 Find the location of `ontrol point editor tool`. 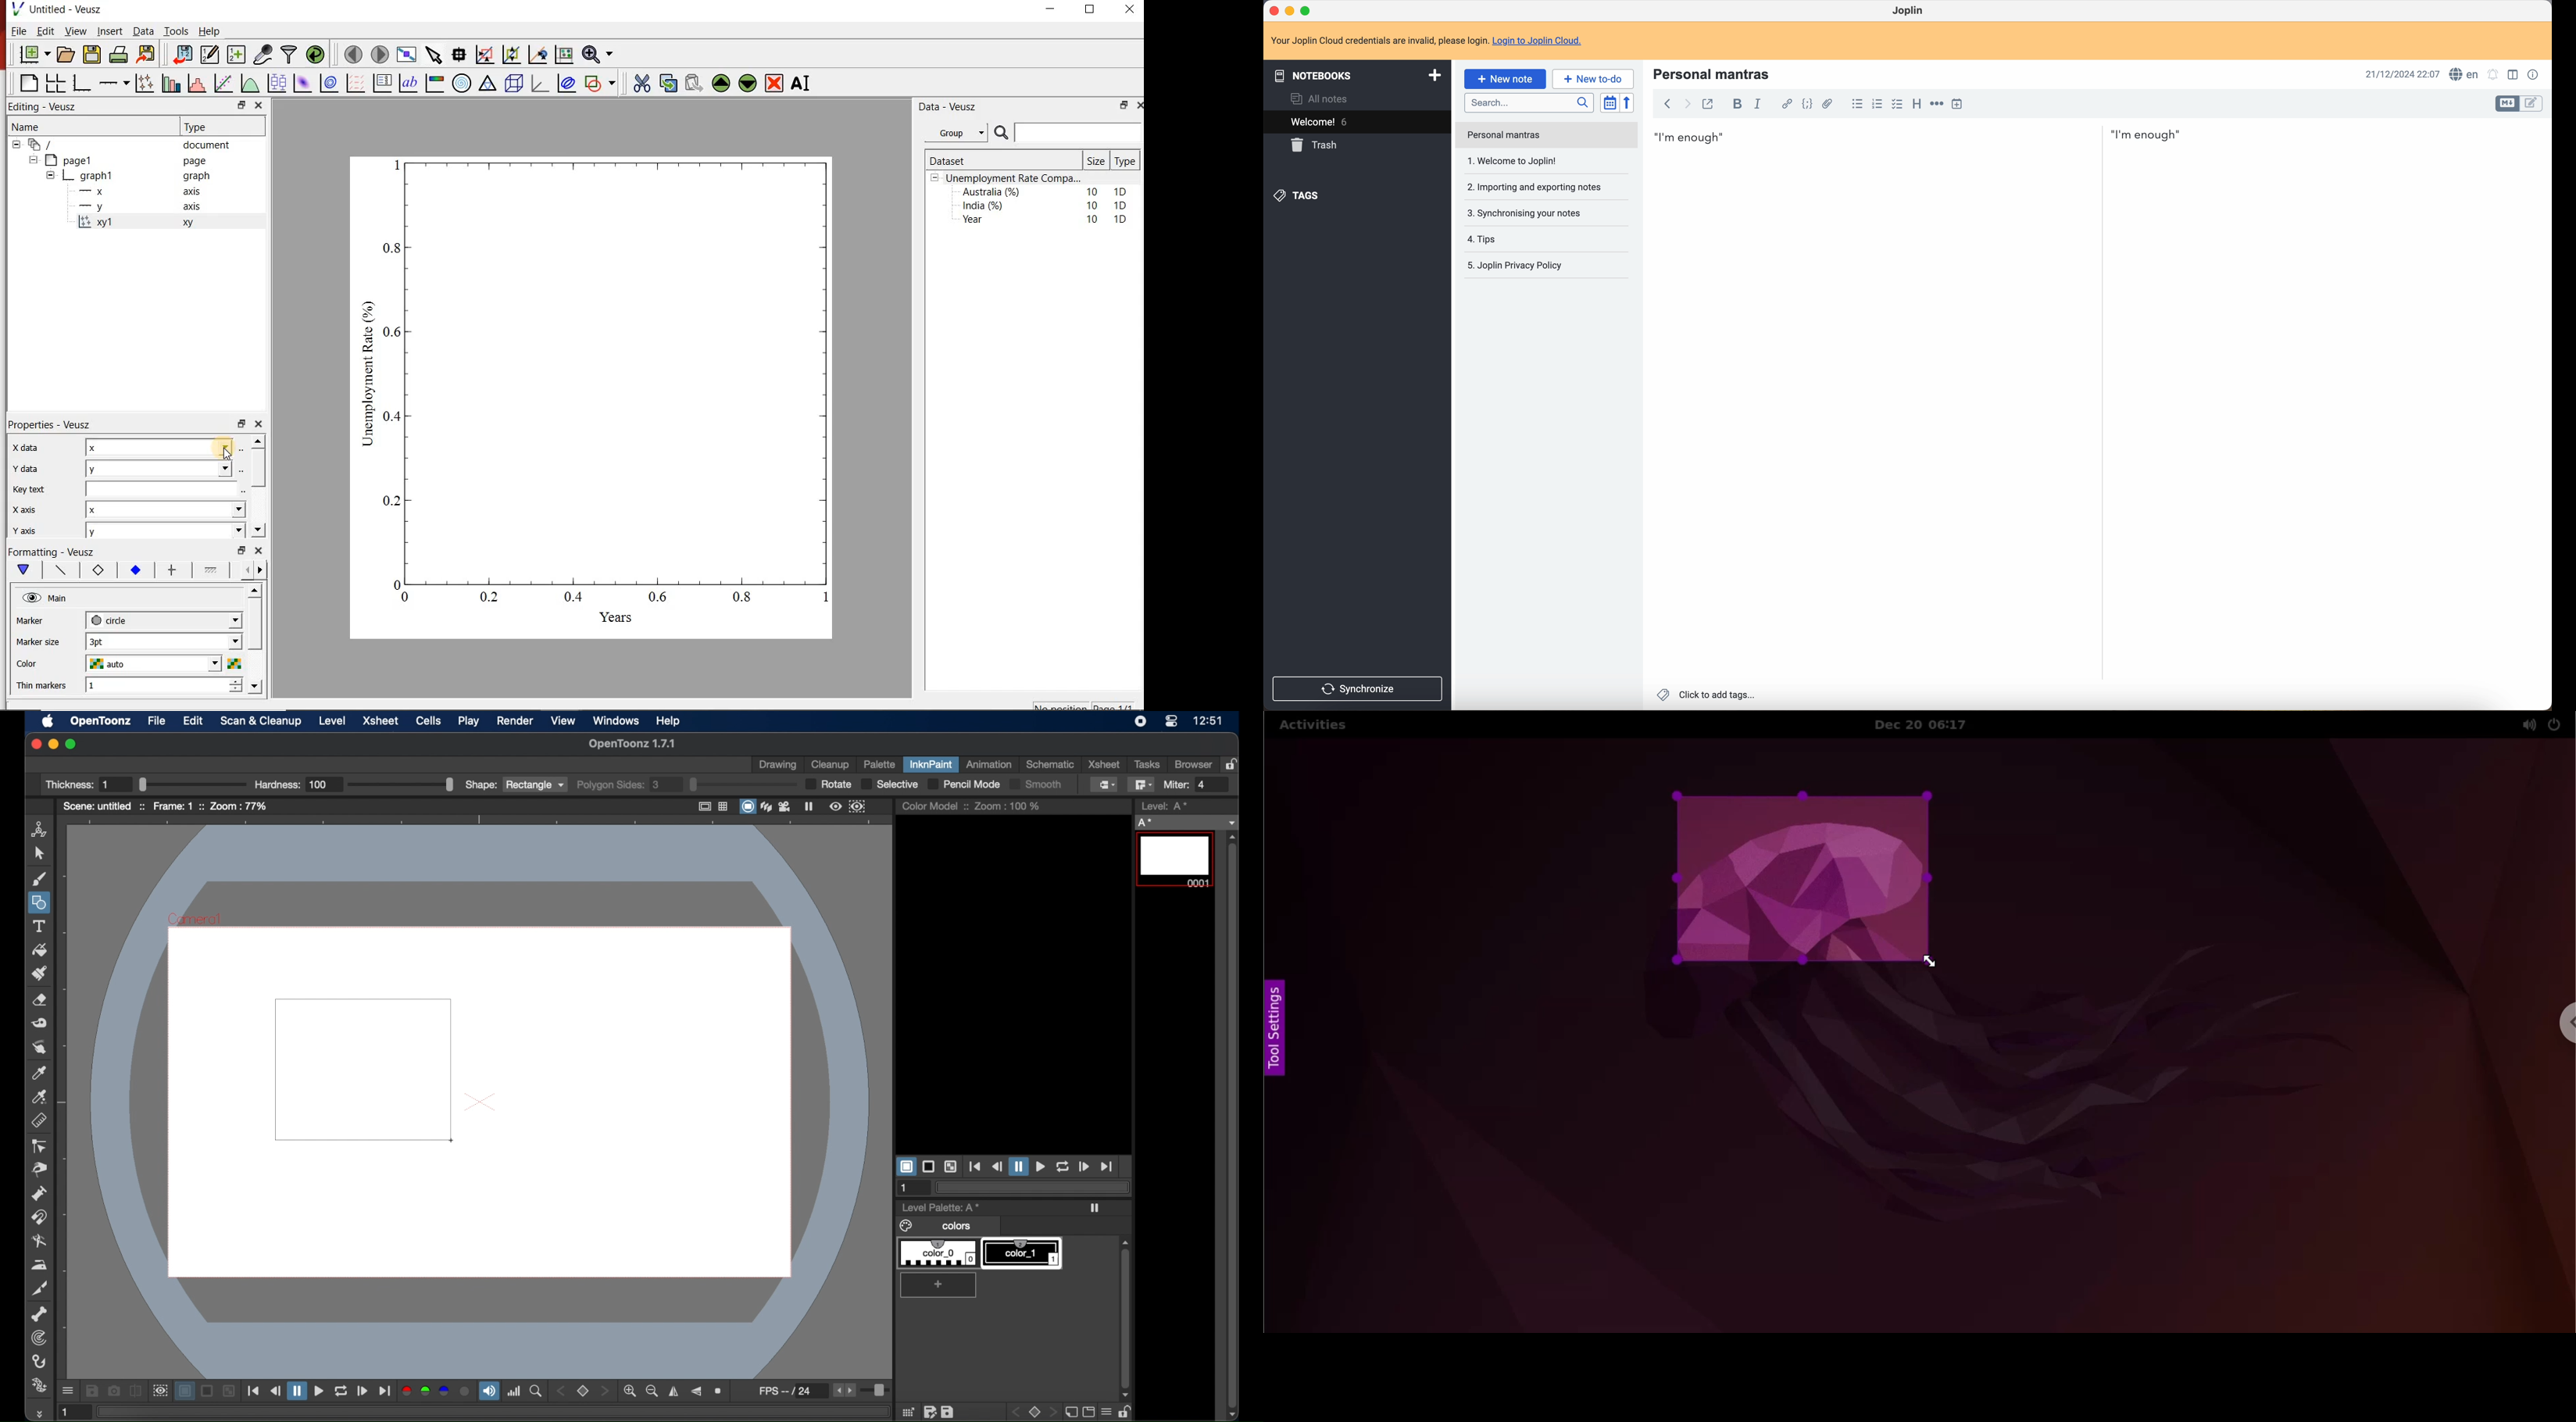

ontrol point editor tool is located at coordinates (39, 1146).